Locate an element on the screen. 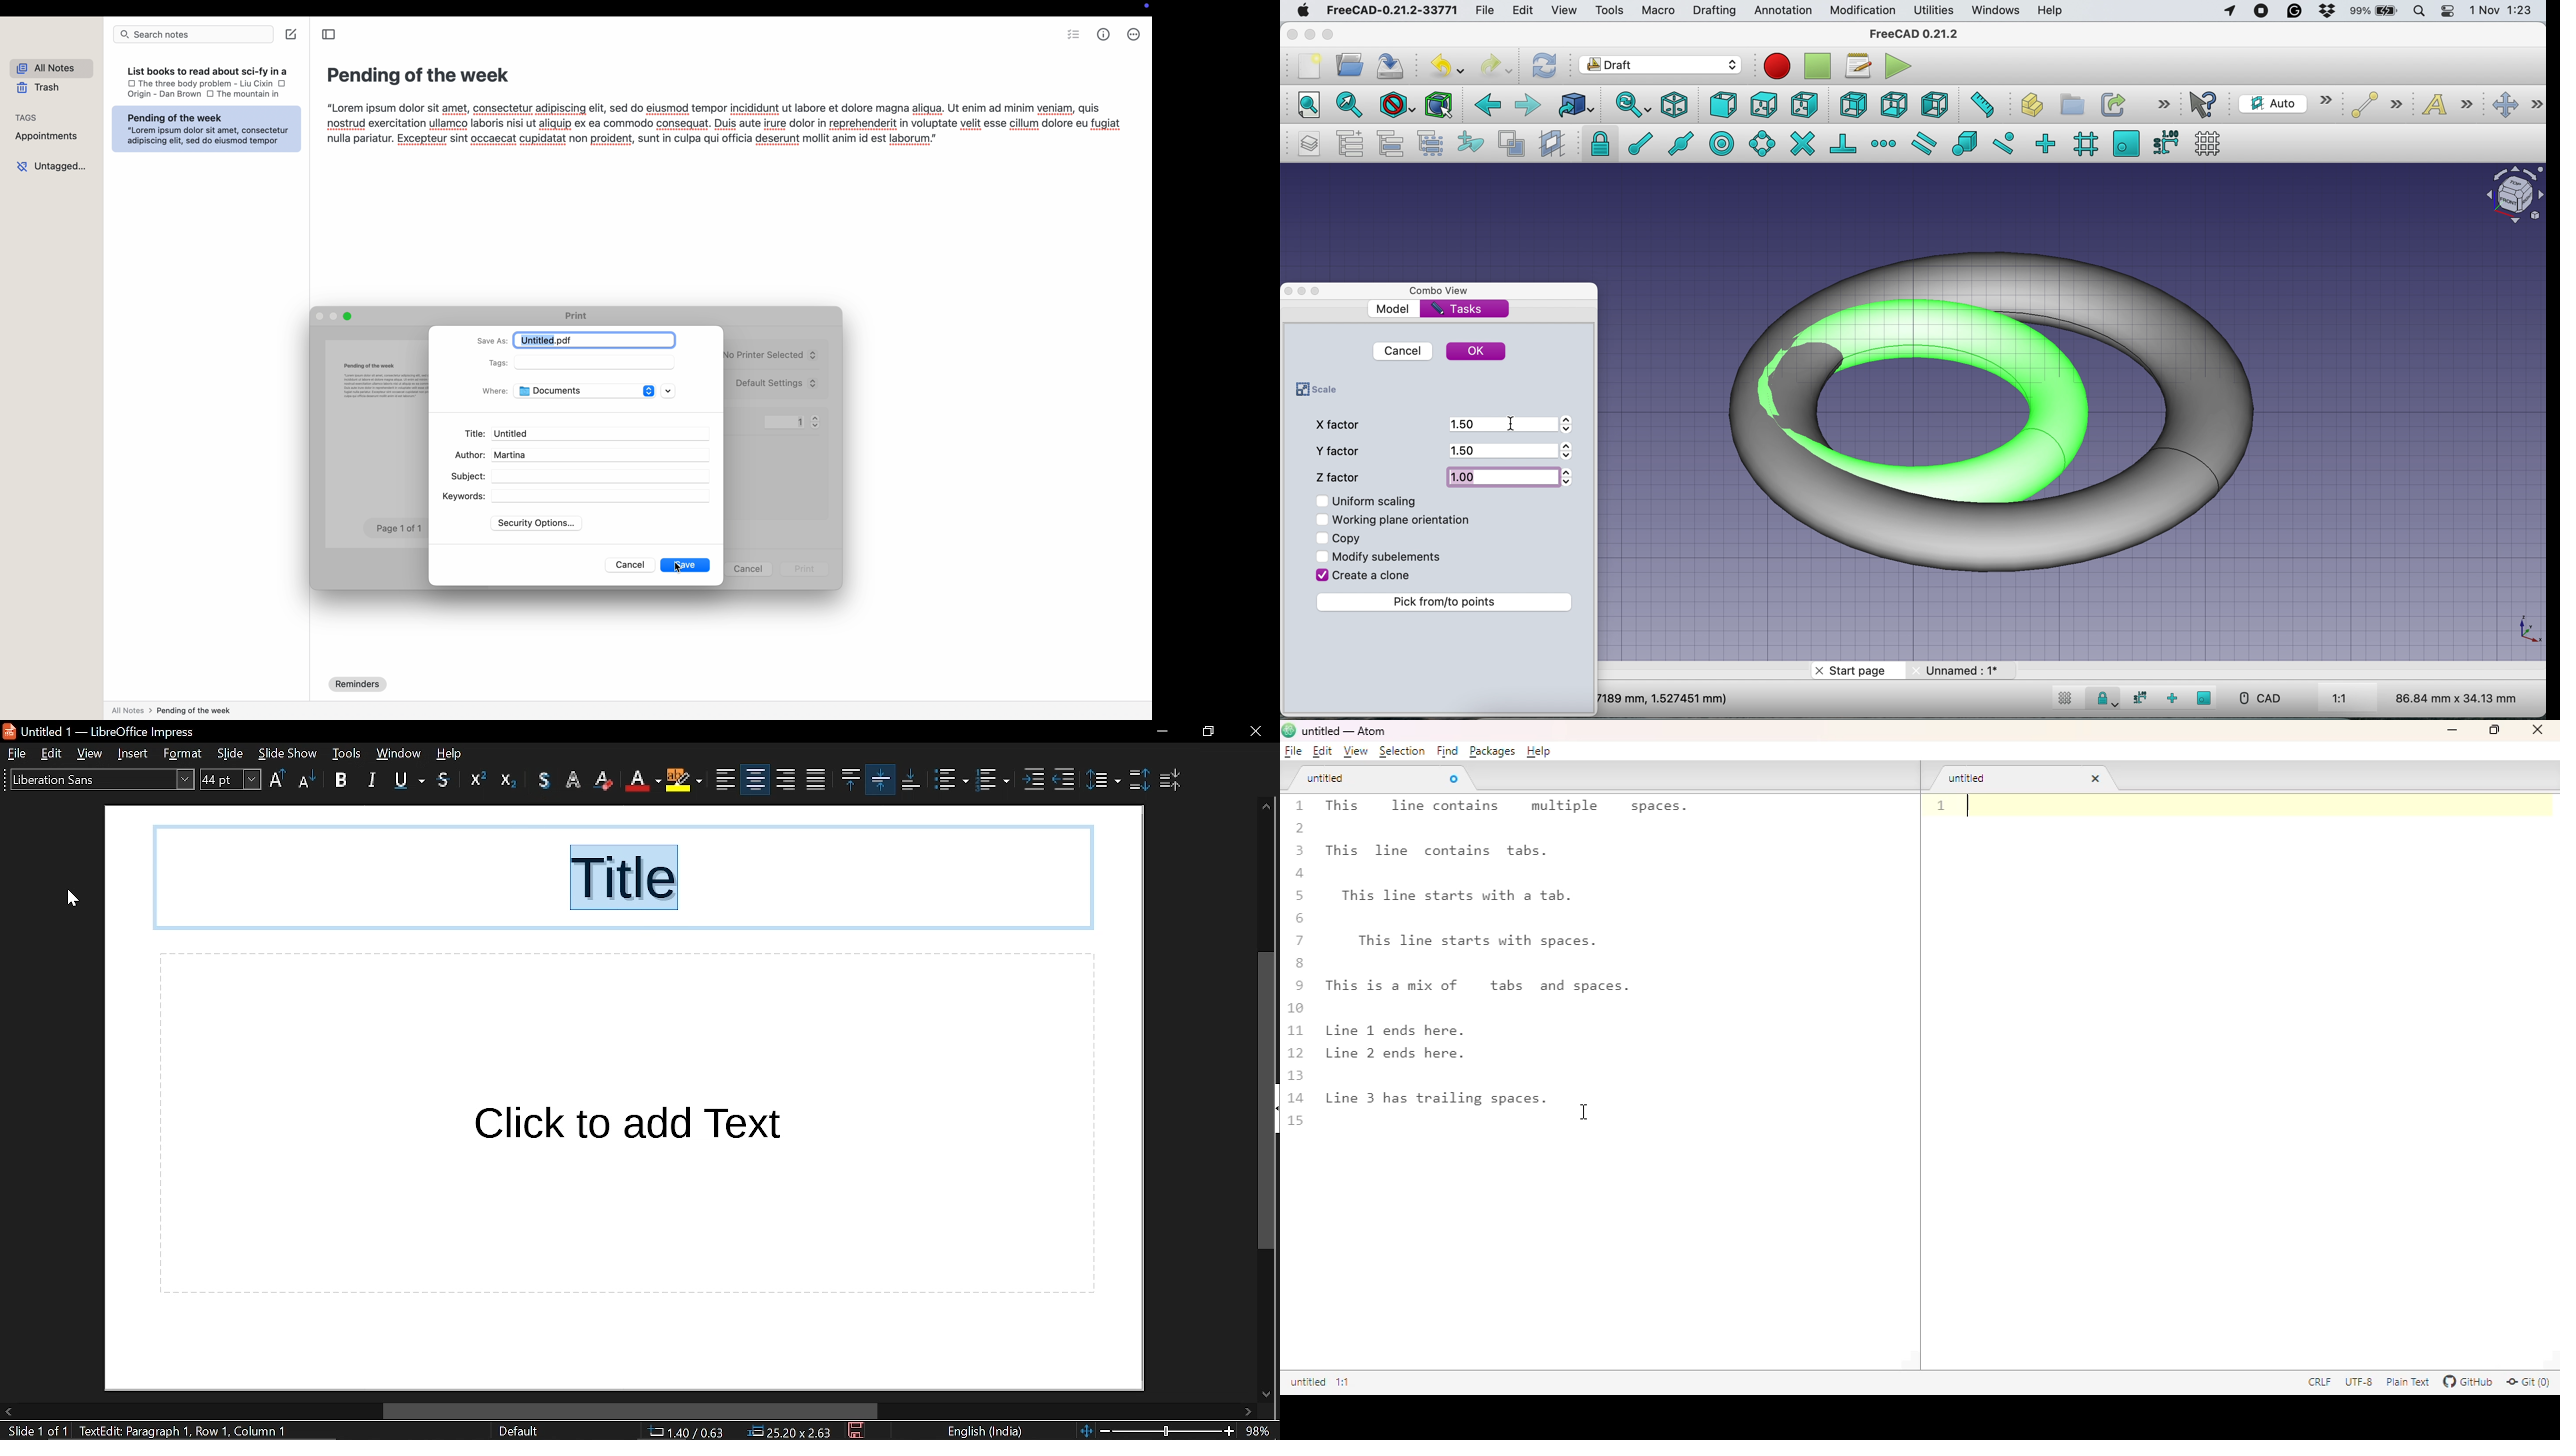 The height and width of the screenshot is (1456, 2576). utilities is located at coordinates (1935, 11).